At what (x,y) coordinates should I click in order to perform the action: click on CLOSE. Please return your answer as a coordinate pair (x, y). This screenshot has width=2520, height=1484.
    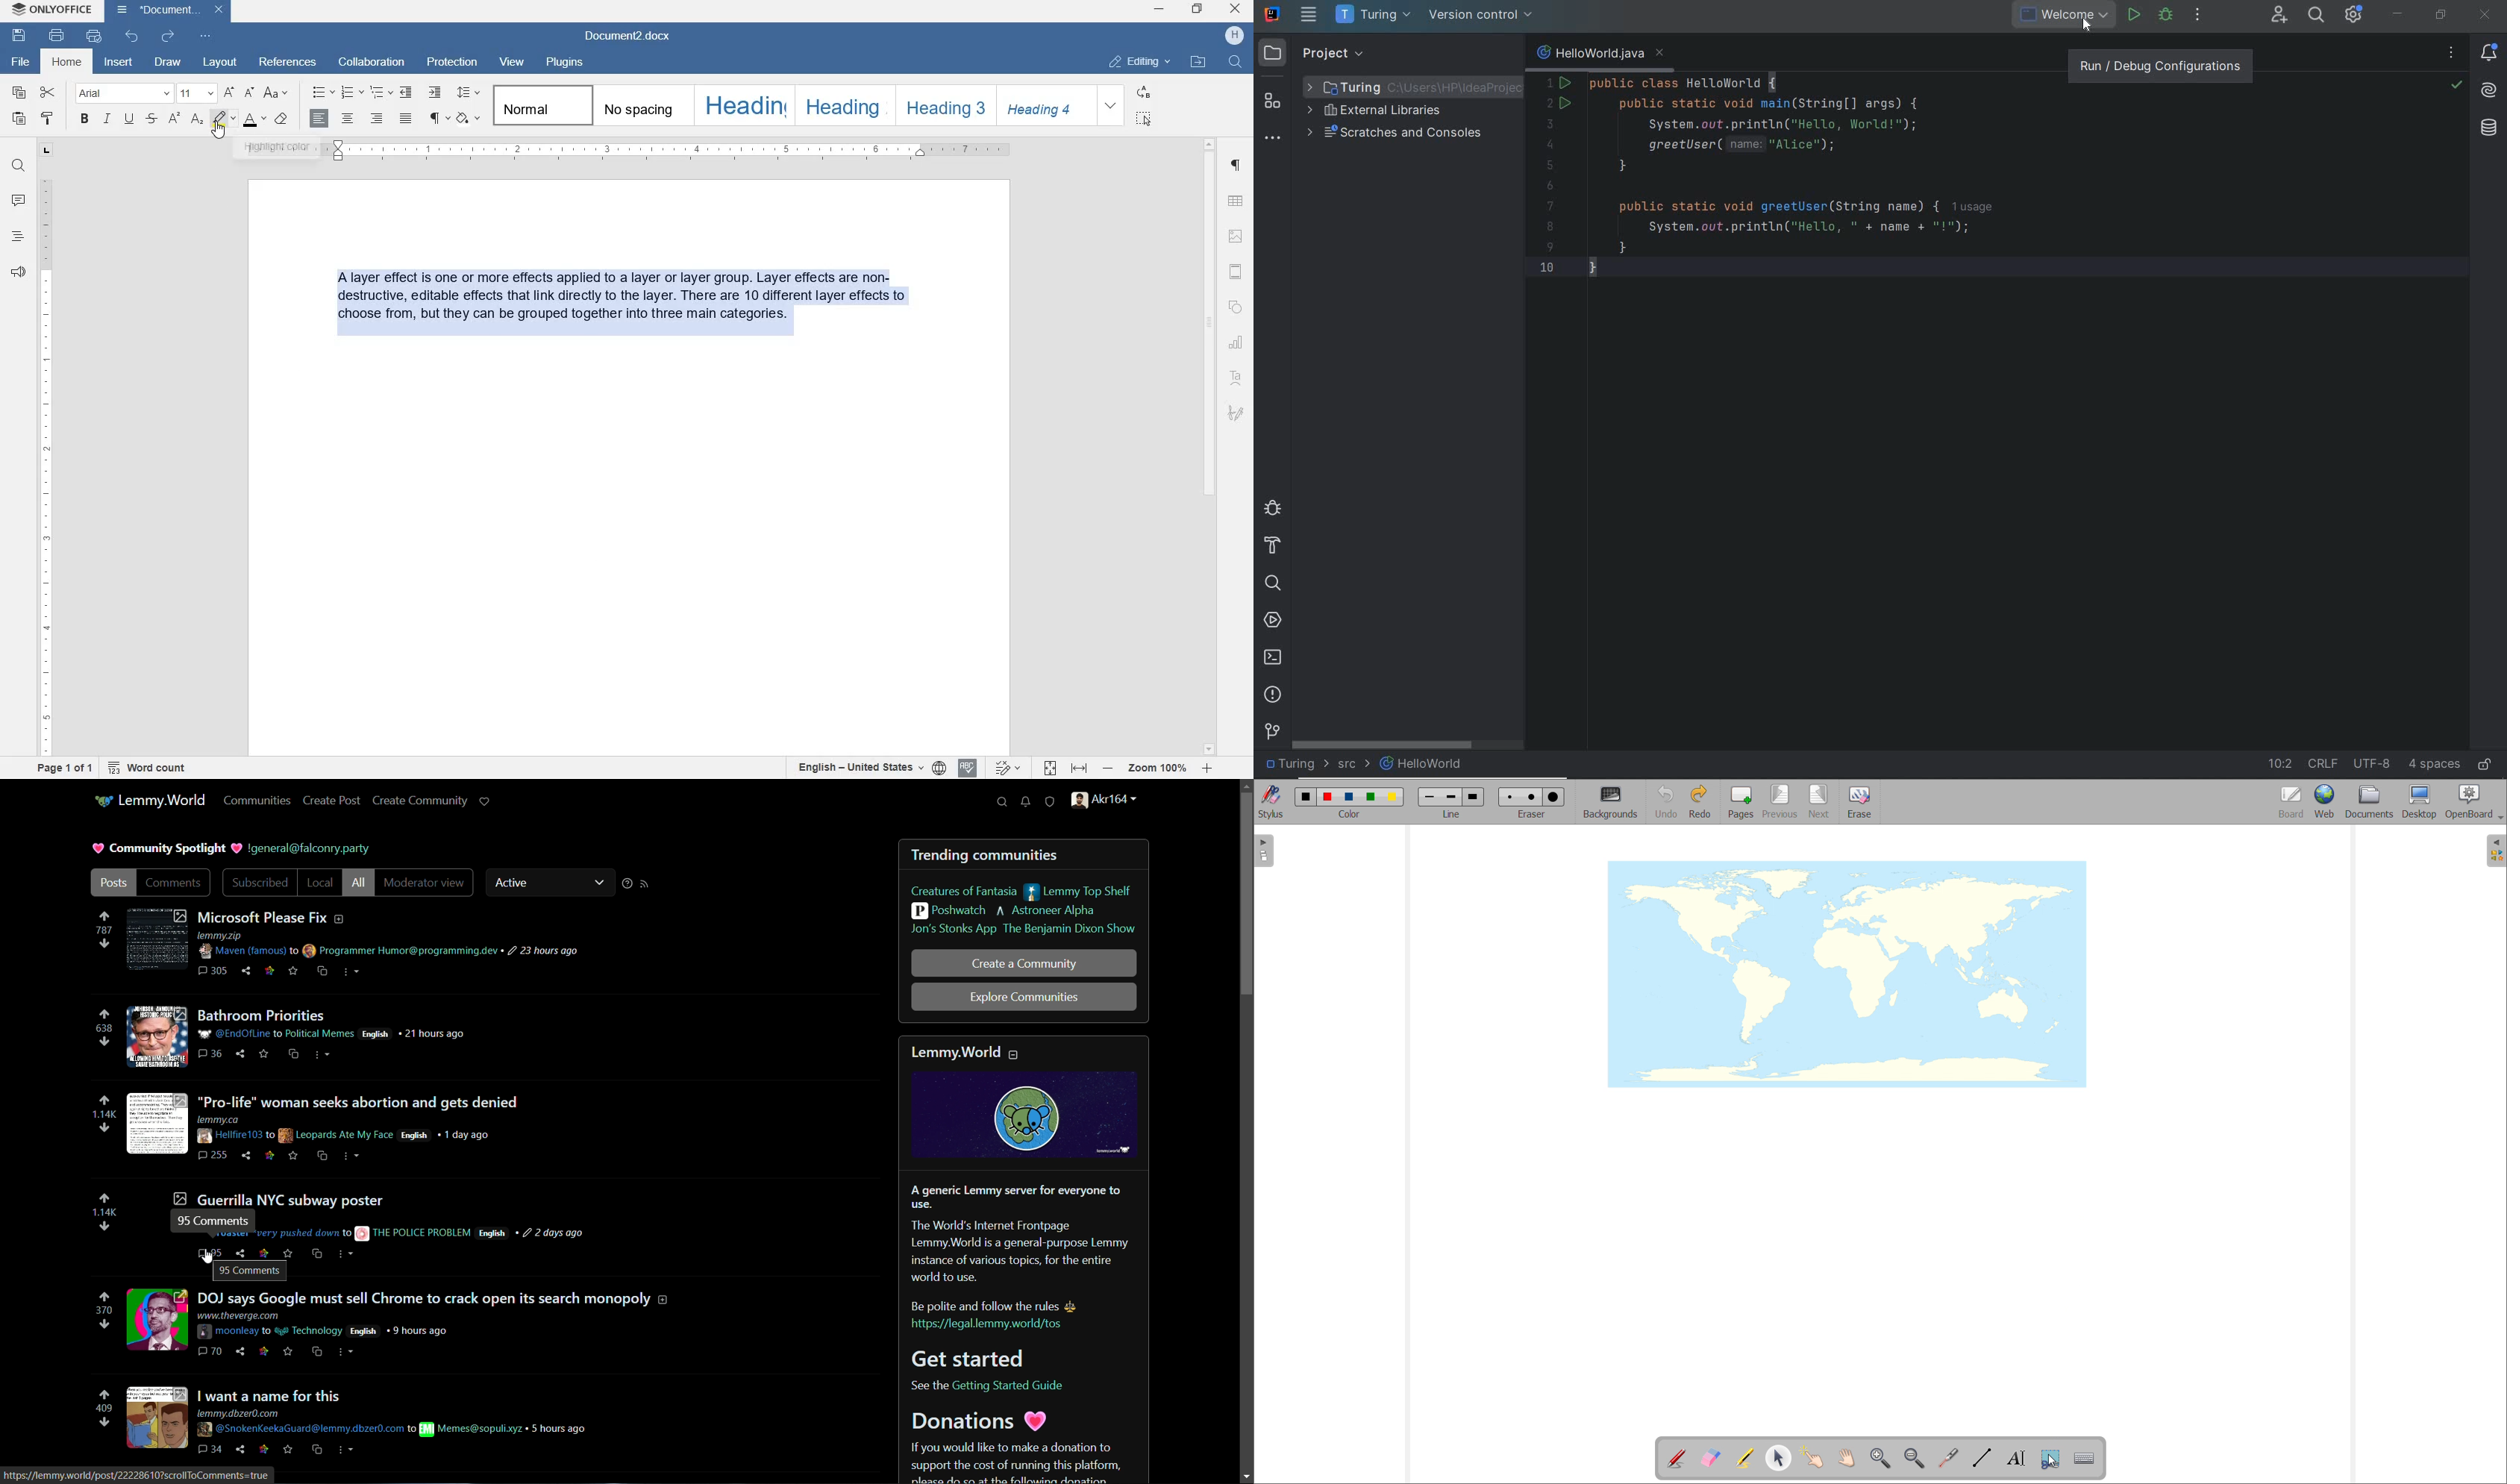
    Looking at the image, I should click on (1234, 9).